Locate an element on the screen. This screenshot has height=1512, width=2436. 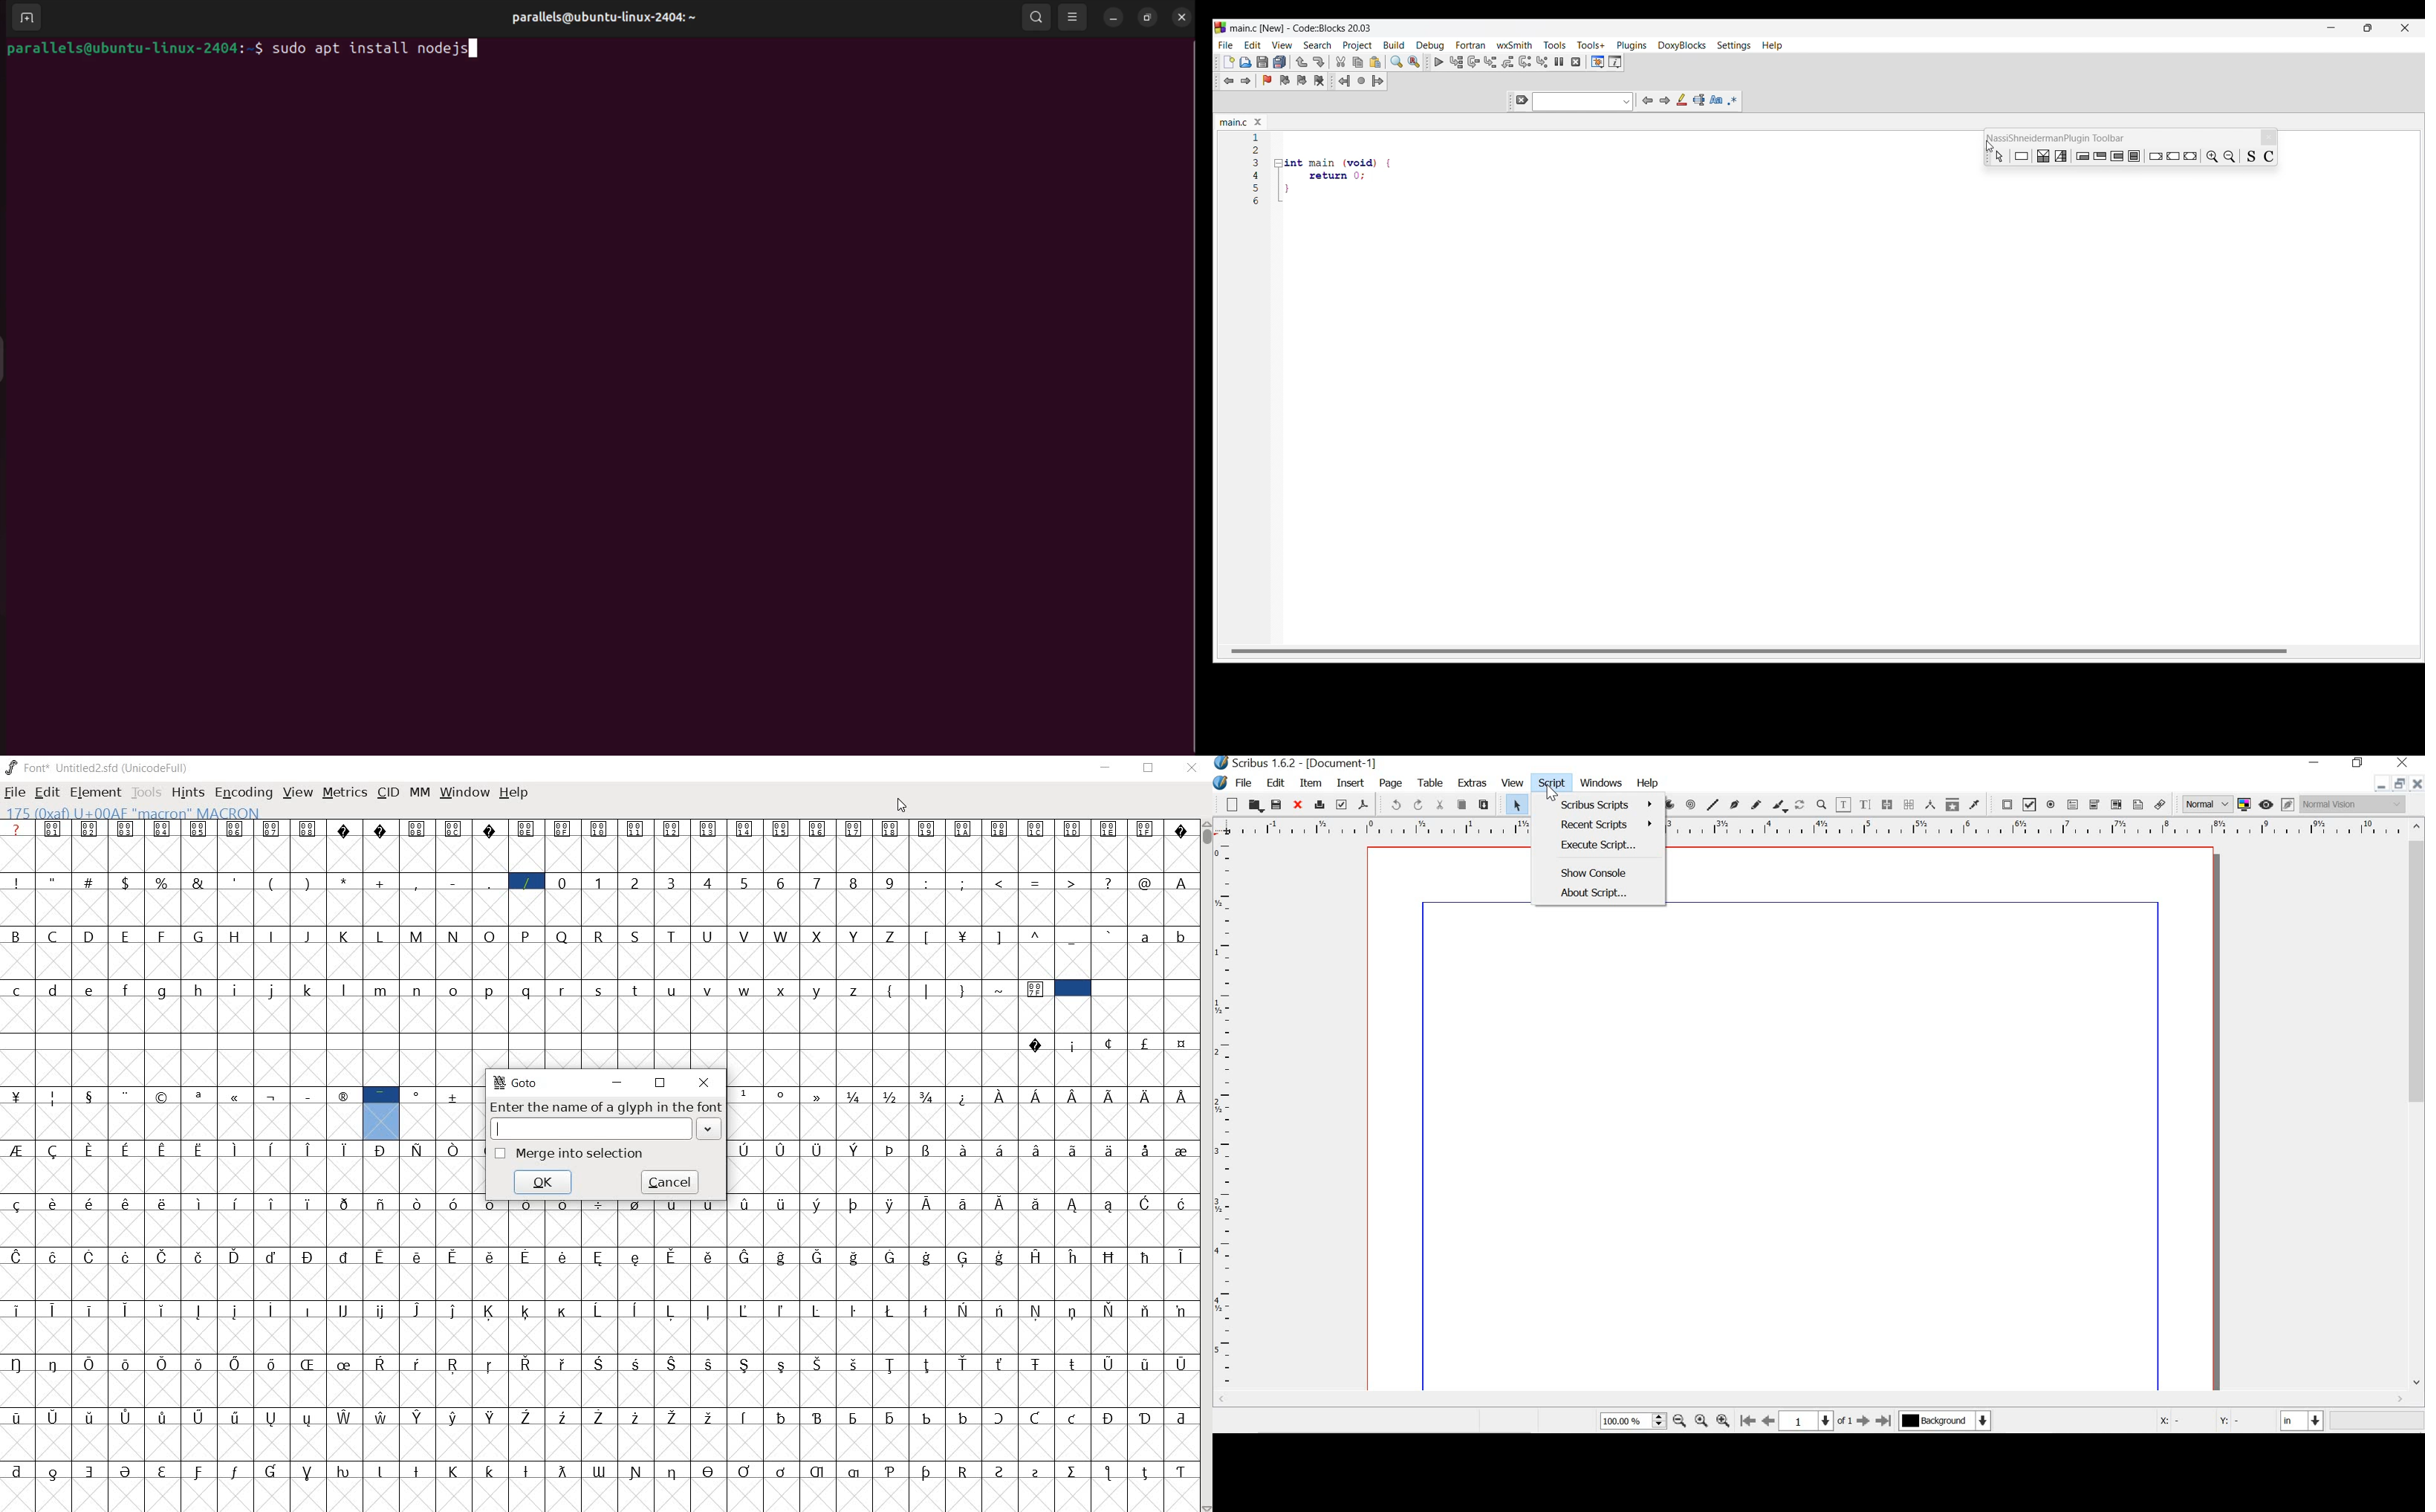
Show in smaller tab is located at coordinates (2368, 28).